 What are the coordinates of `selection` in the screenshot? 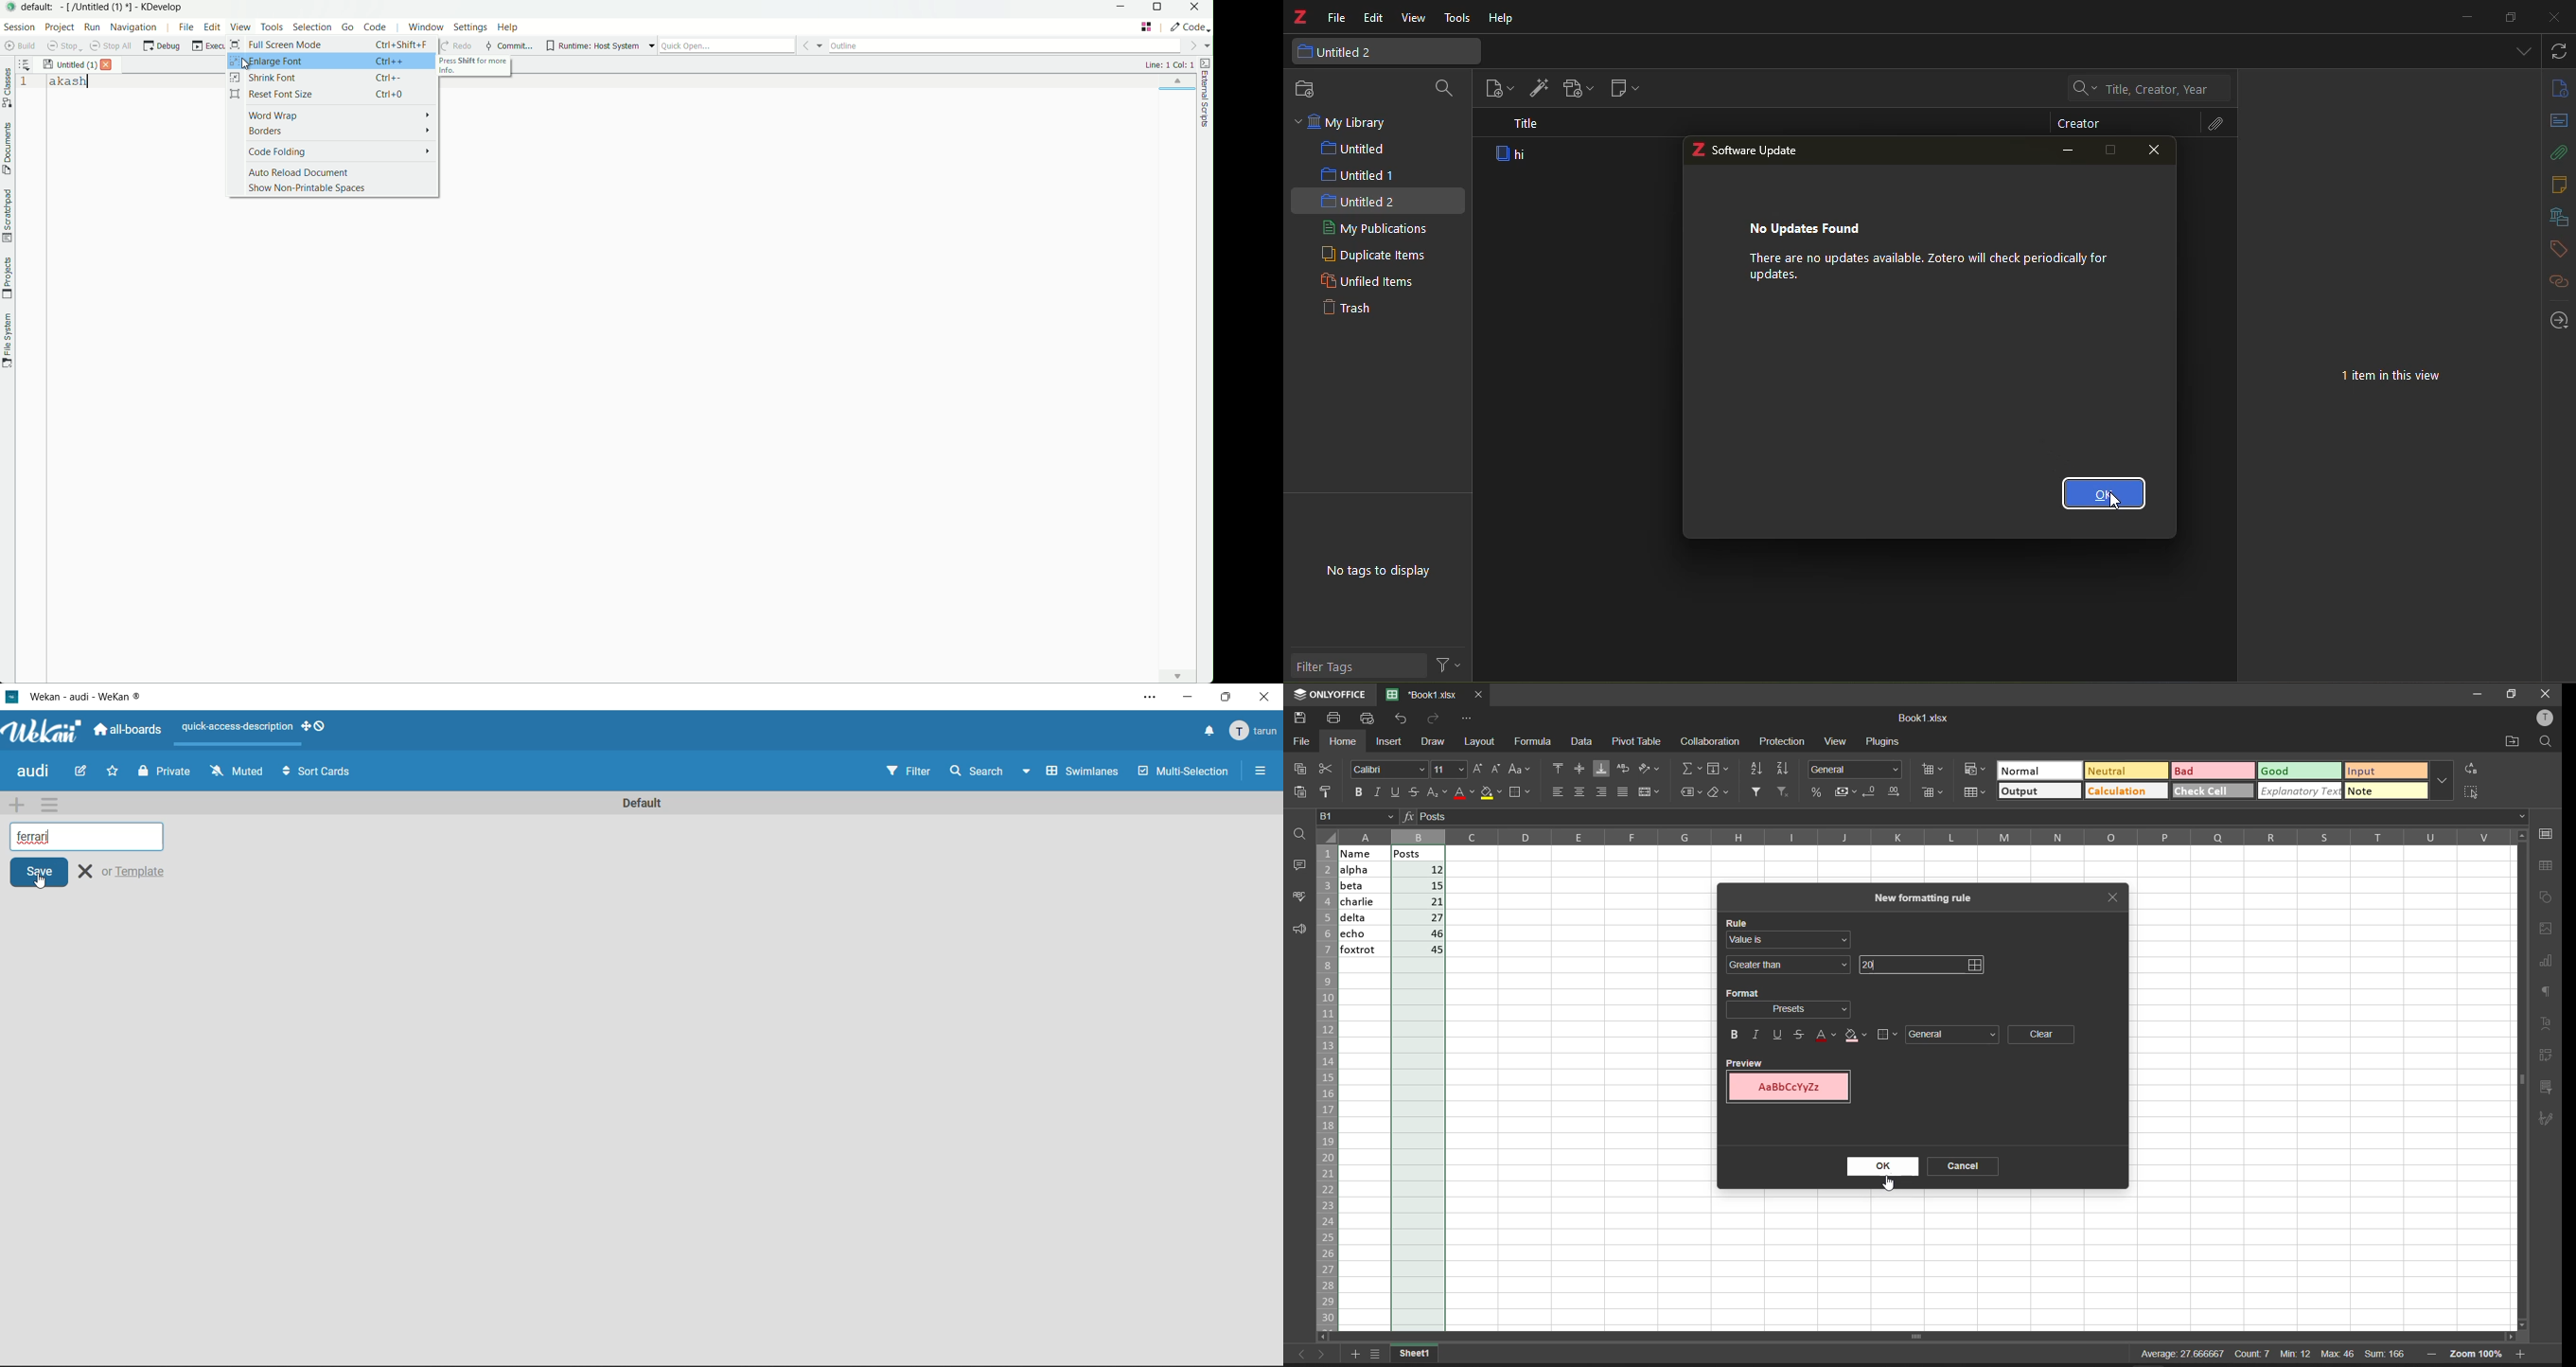 It's located at (313, 27).